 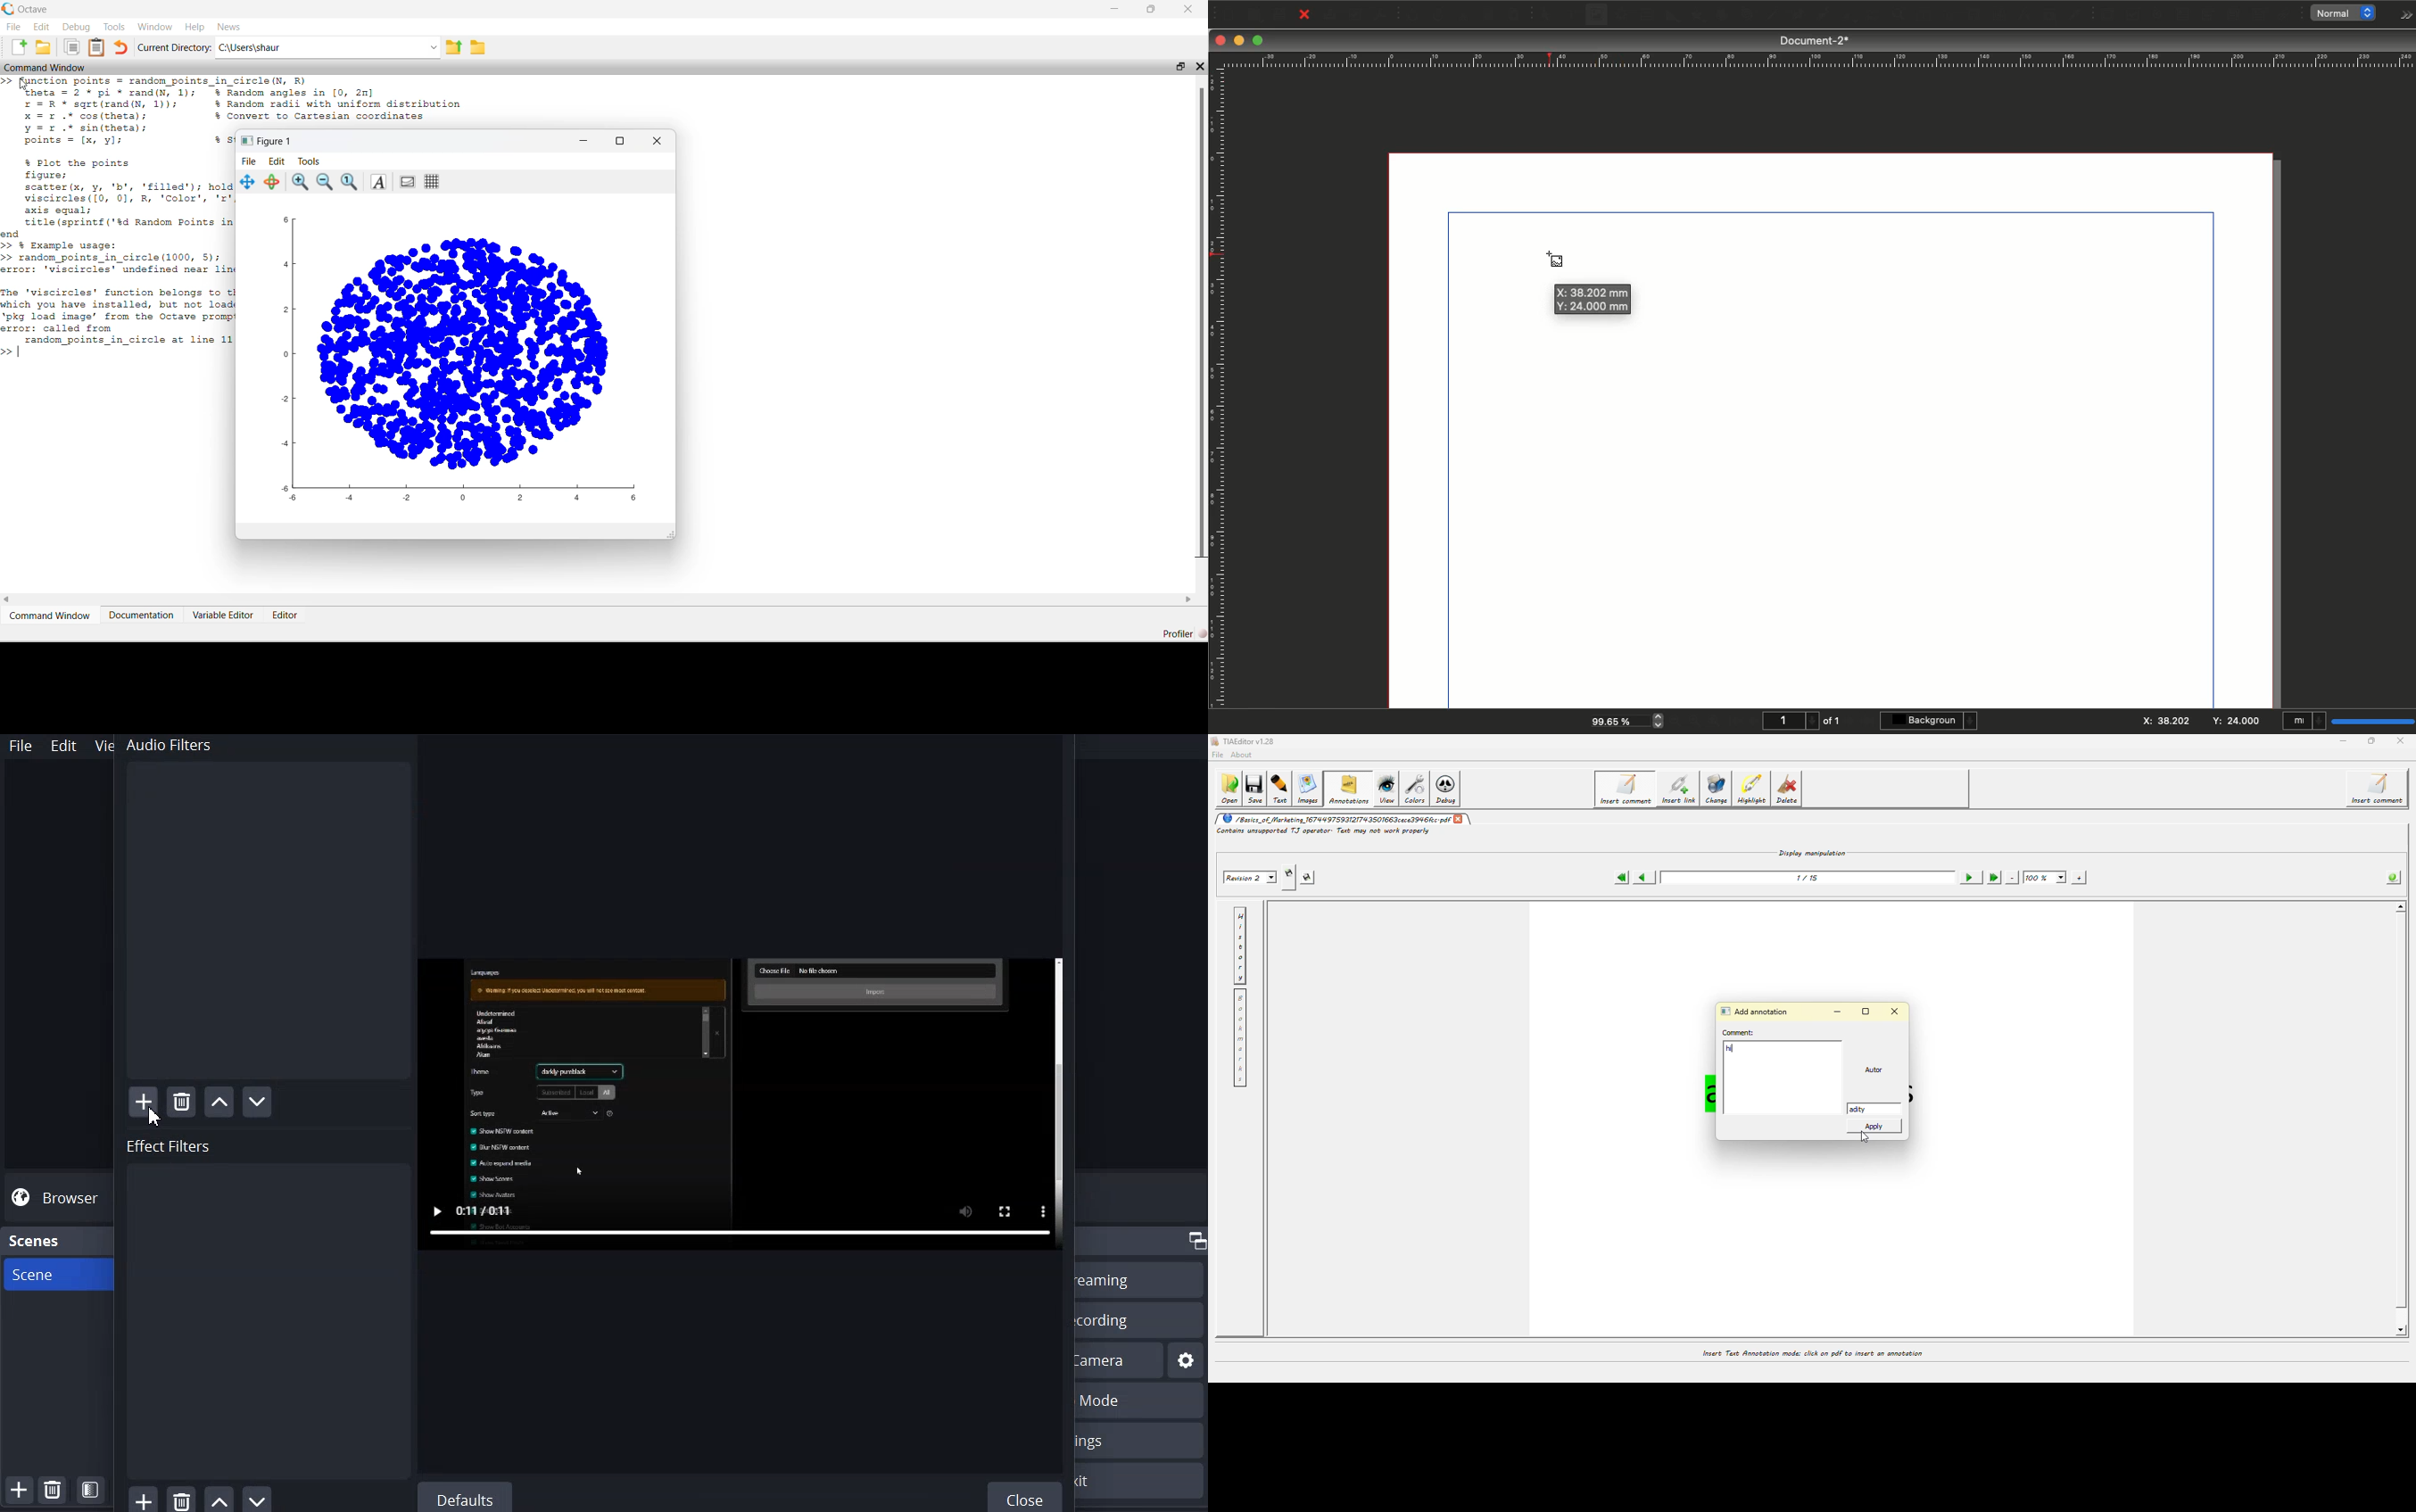 What do you see at coordinates (1221, 40) in the screenshot?
I see `Close` at bounding box center [1221, 40].